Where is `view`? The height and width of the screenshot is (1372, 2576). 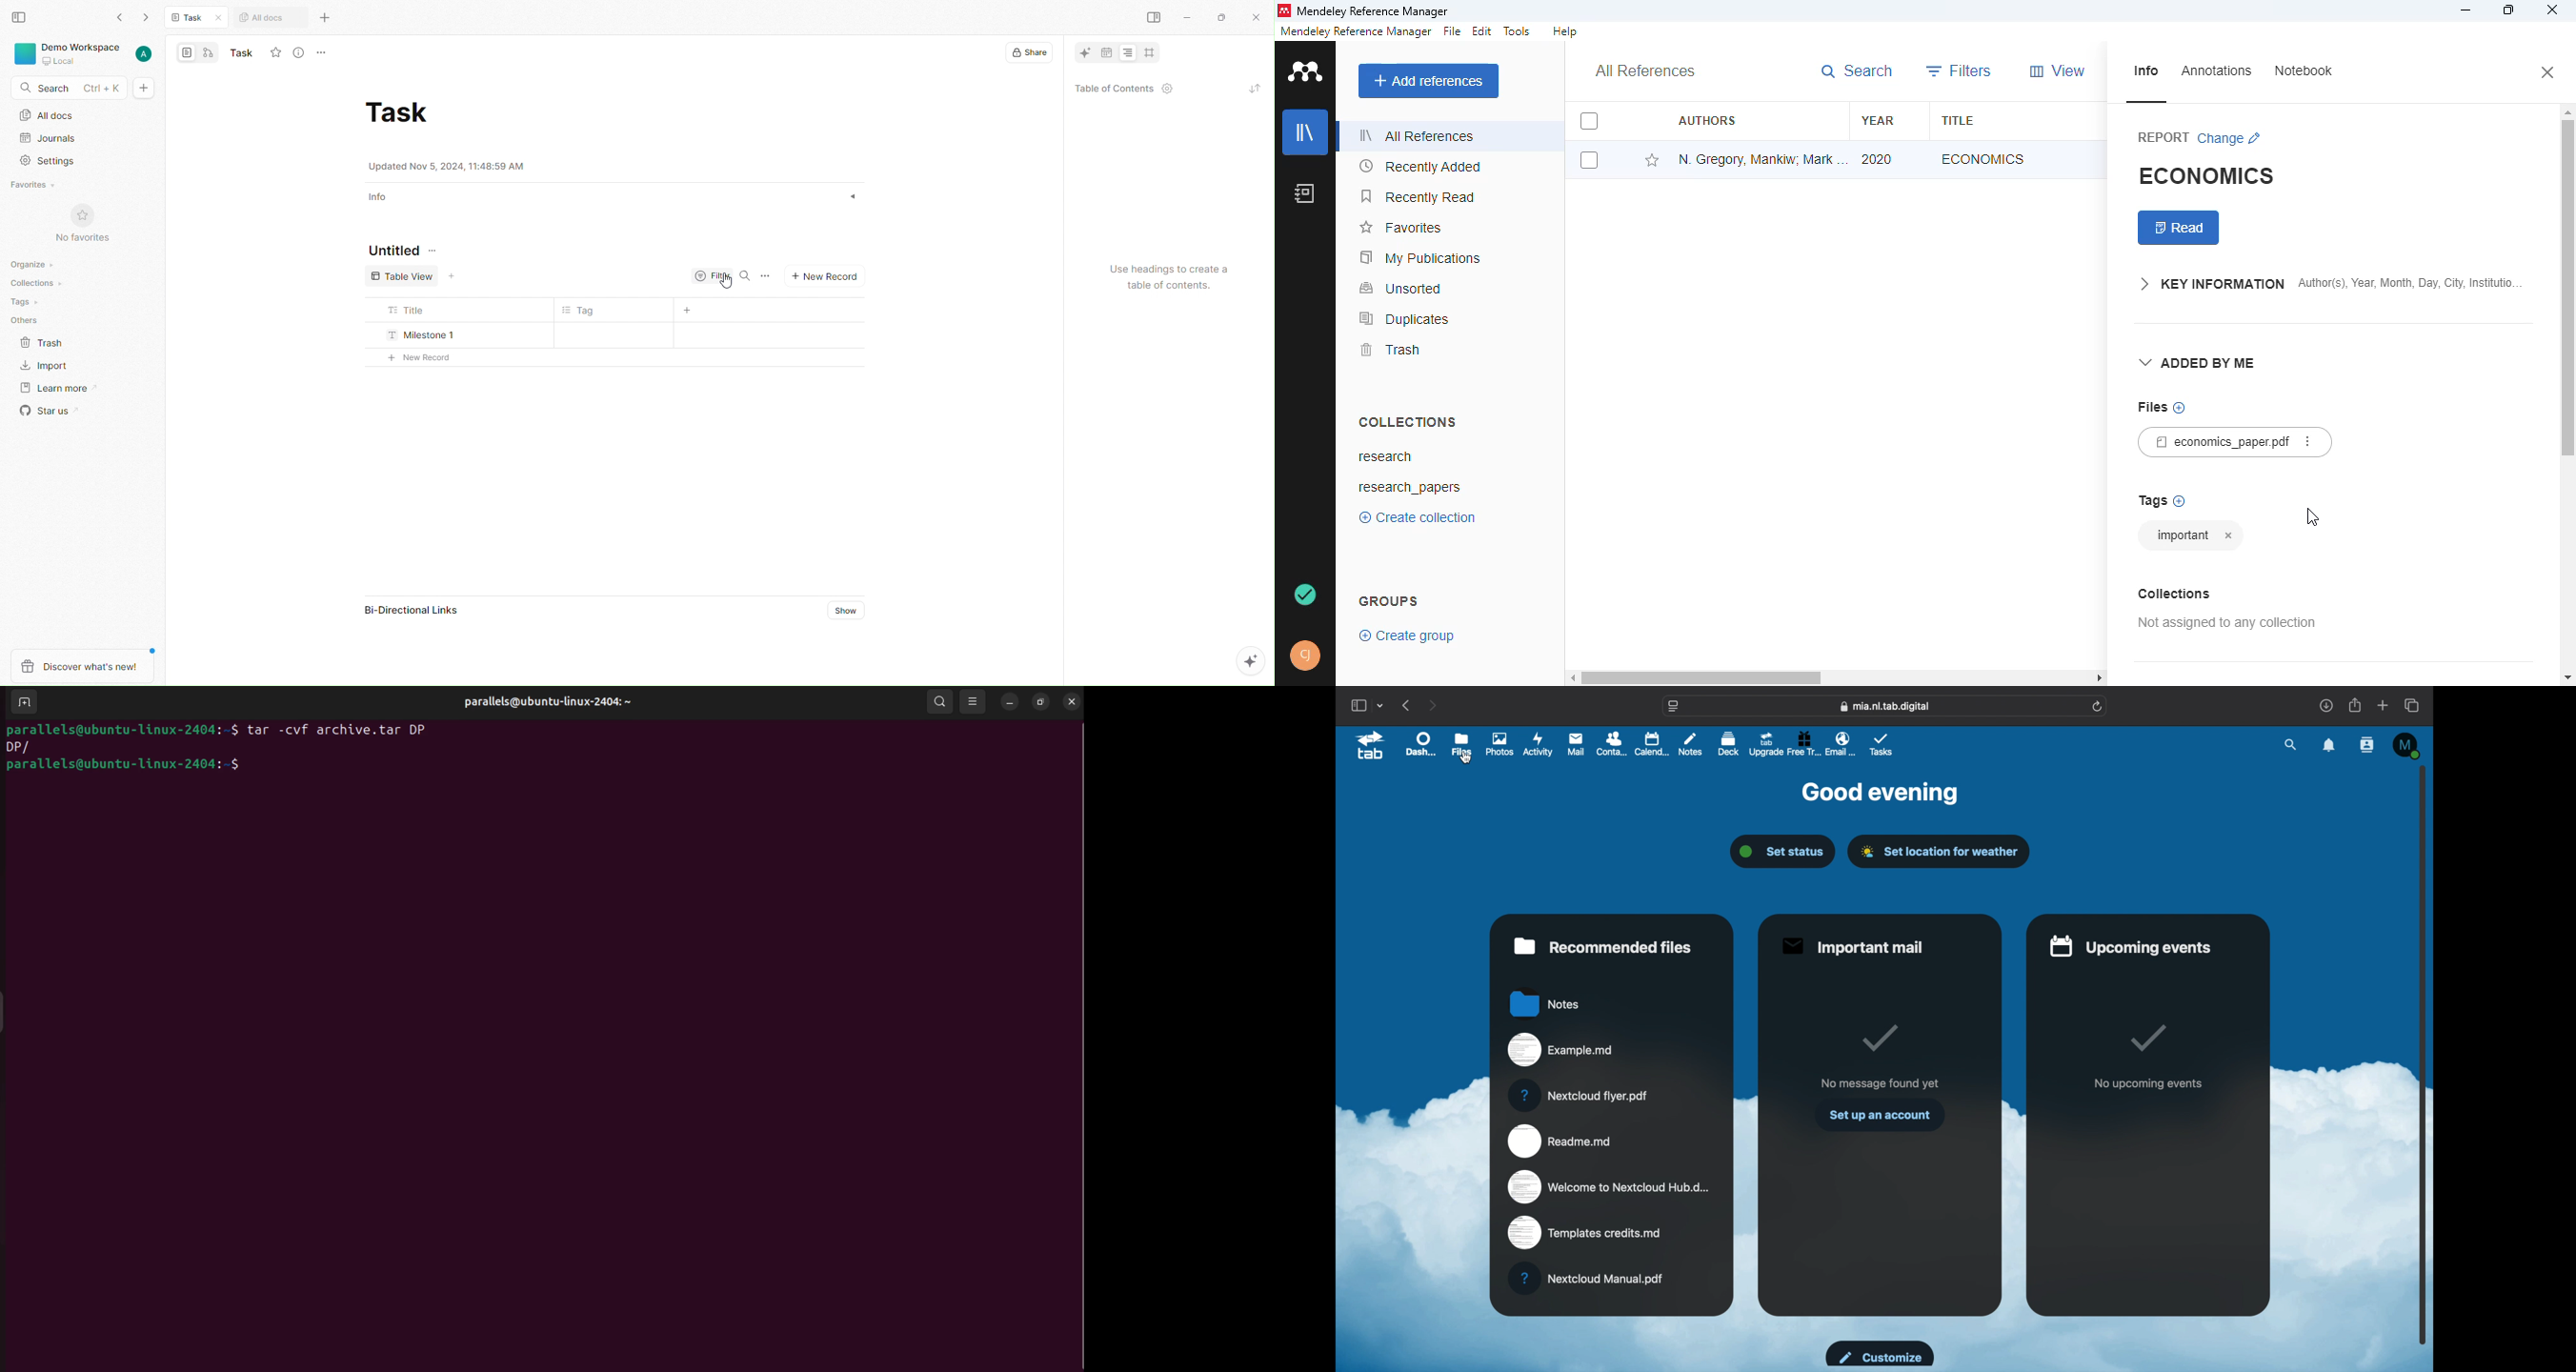
view is located at coordinates (2057, 71).